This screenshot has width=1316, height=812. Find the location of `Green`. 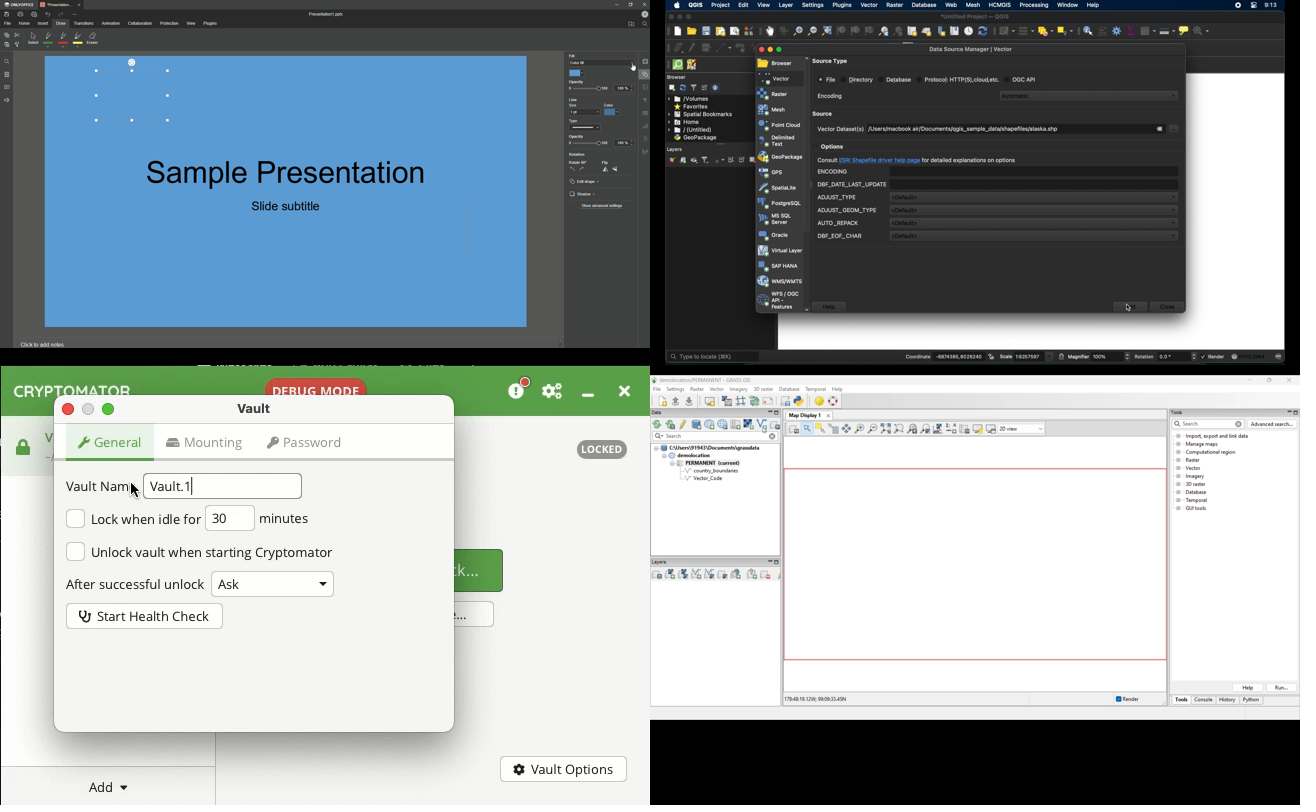

Green is located at coordinates (48, 40).